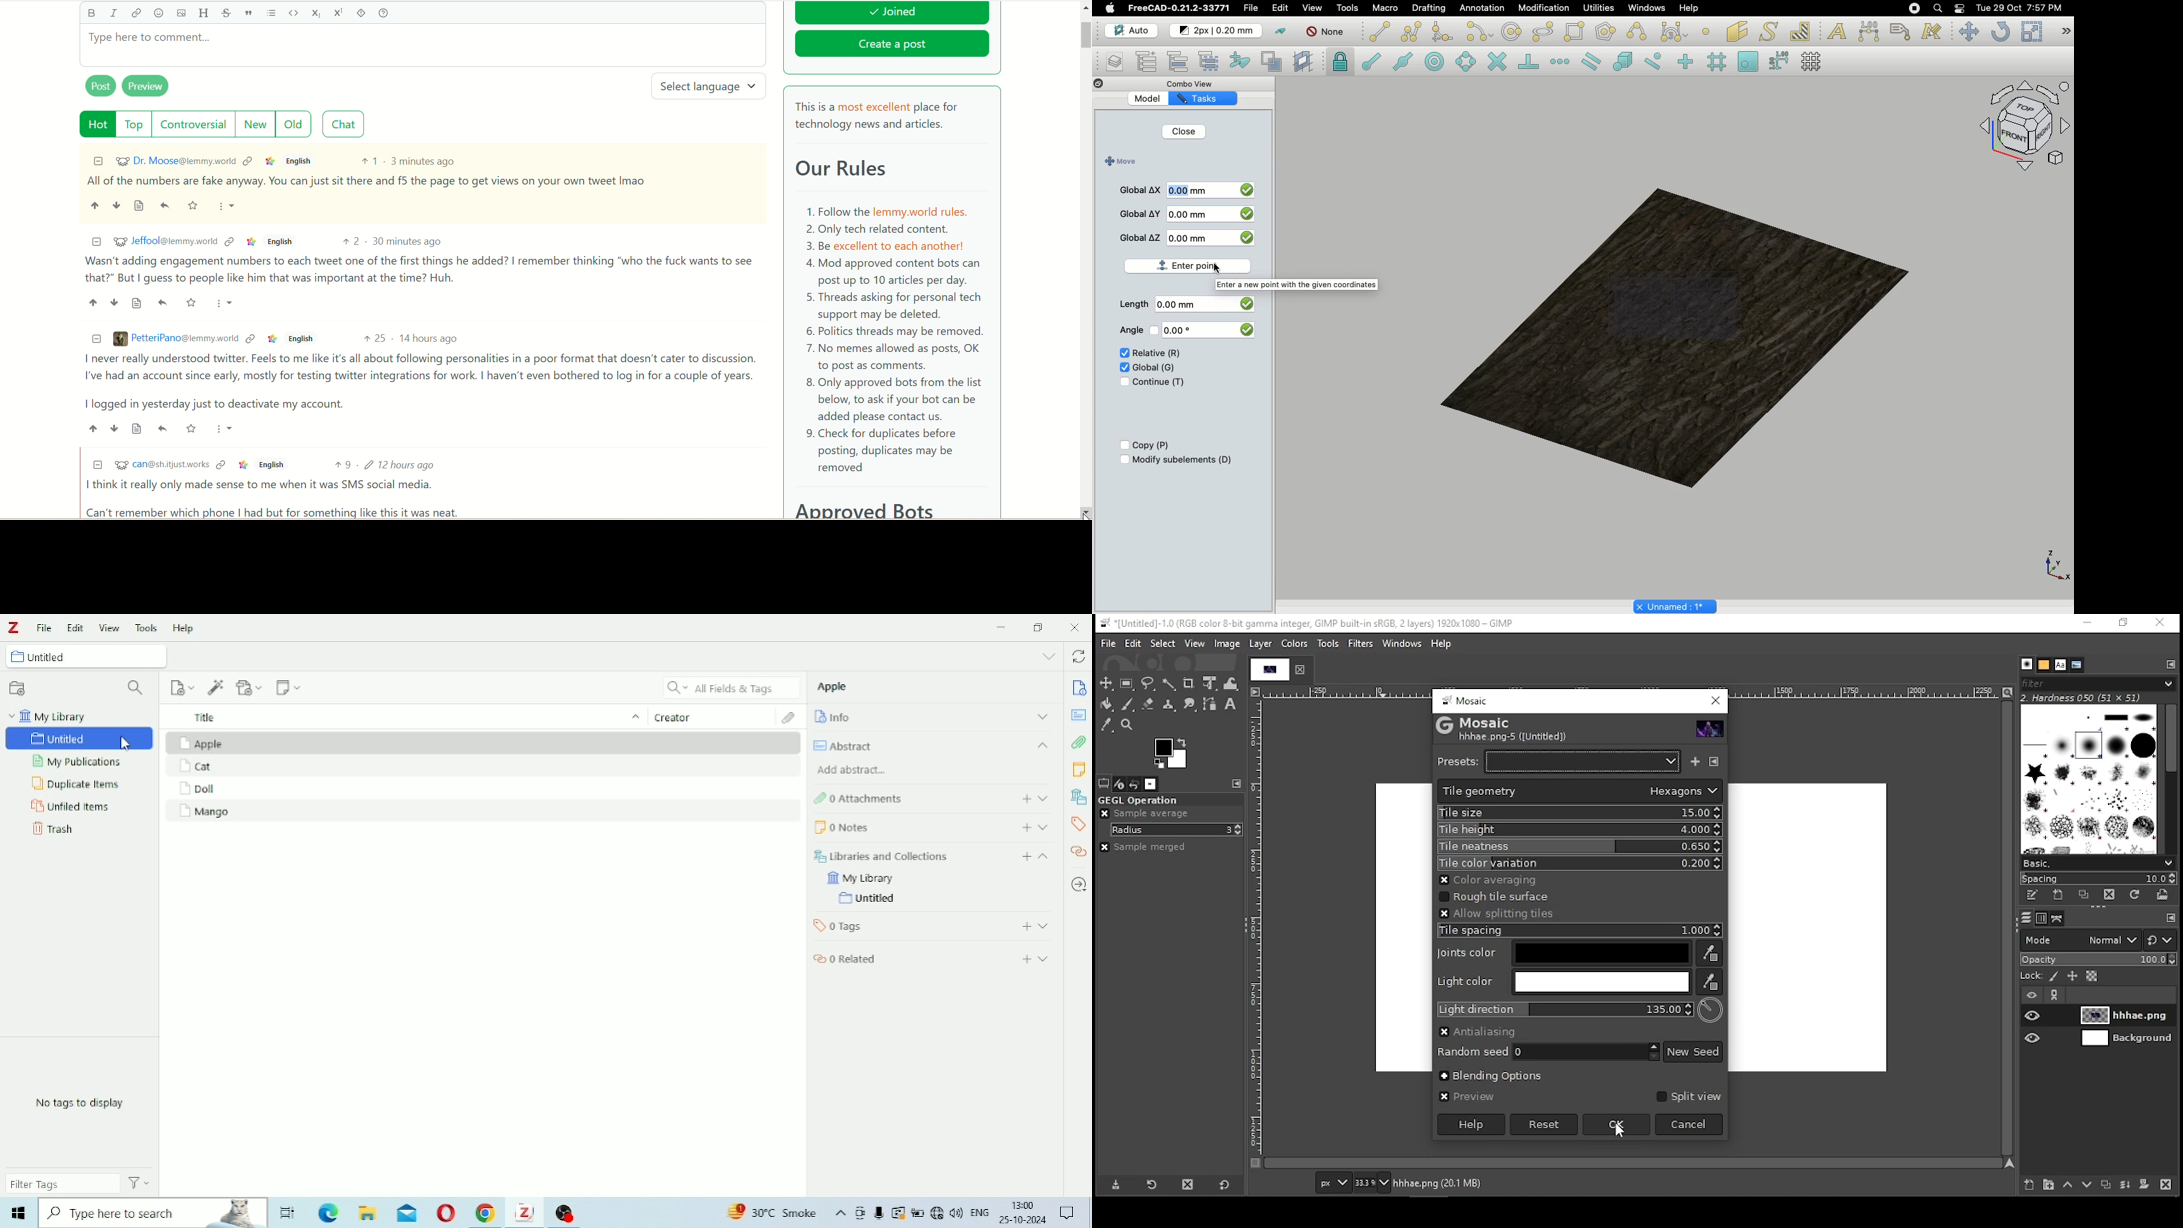 This screenshot has width=2184, height=1232. I want to click on Snap extension, so click(1561, 62).